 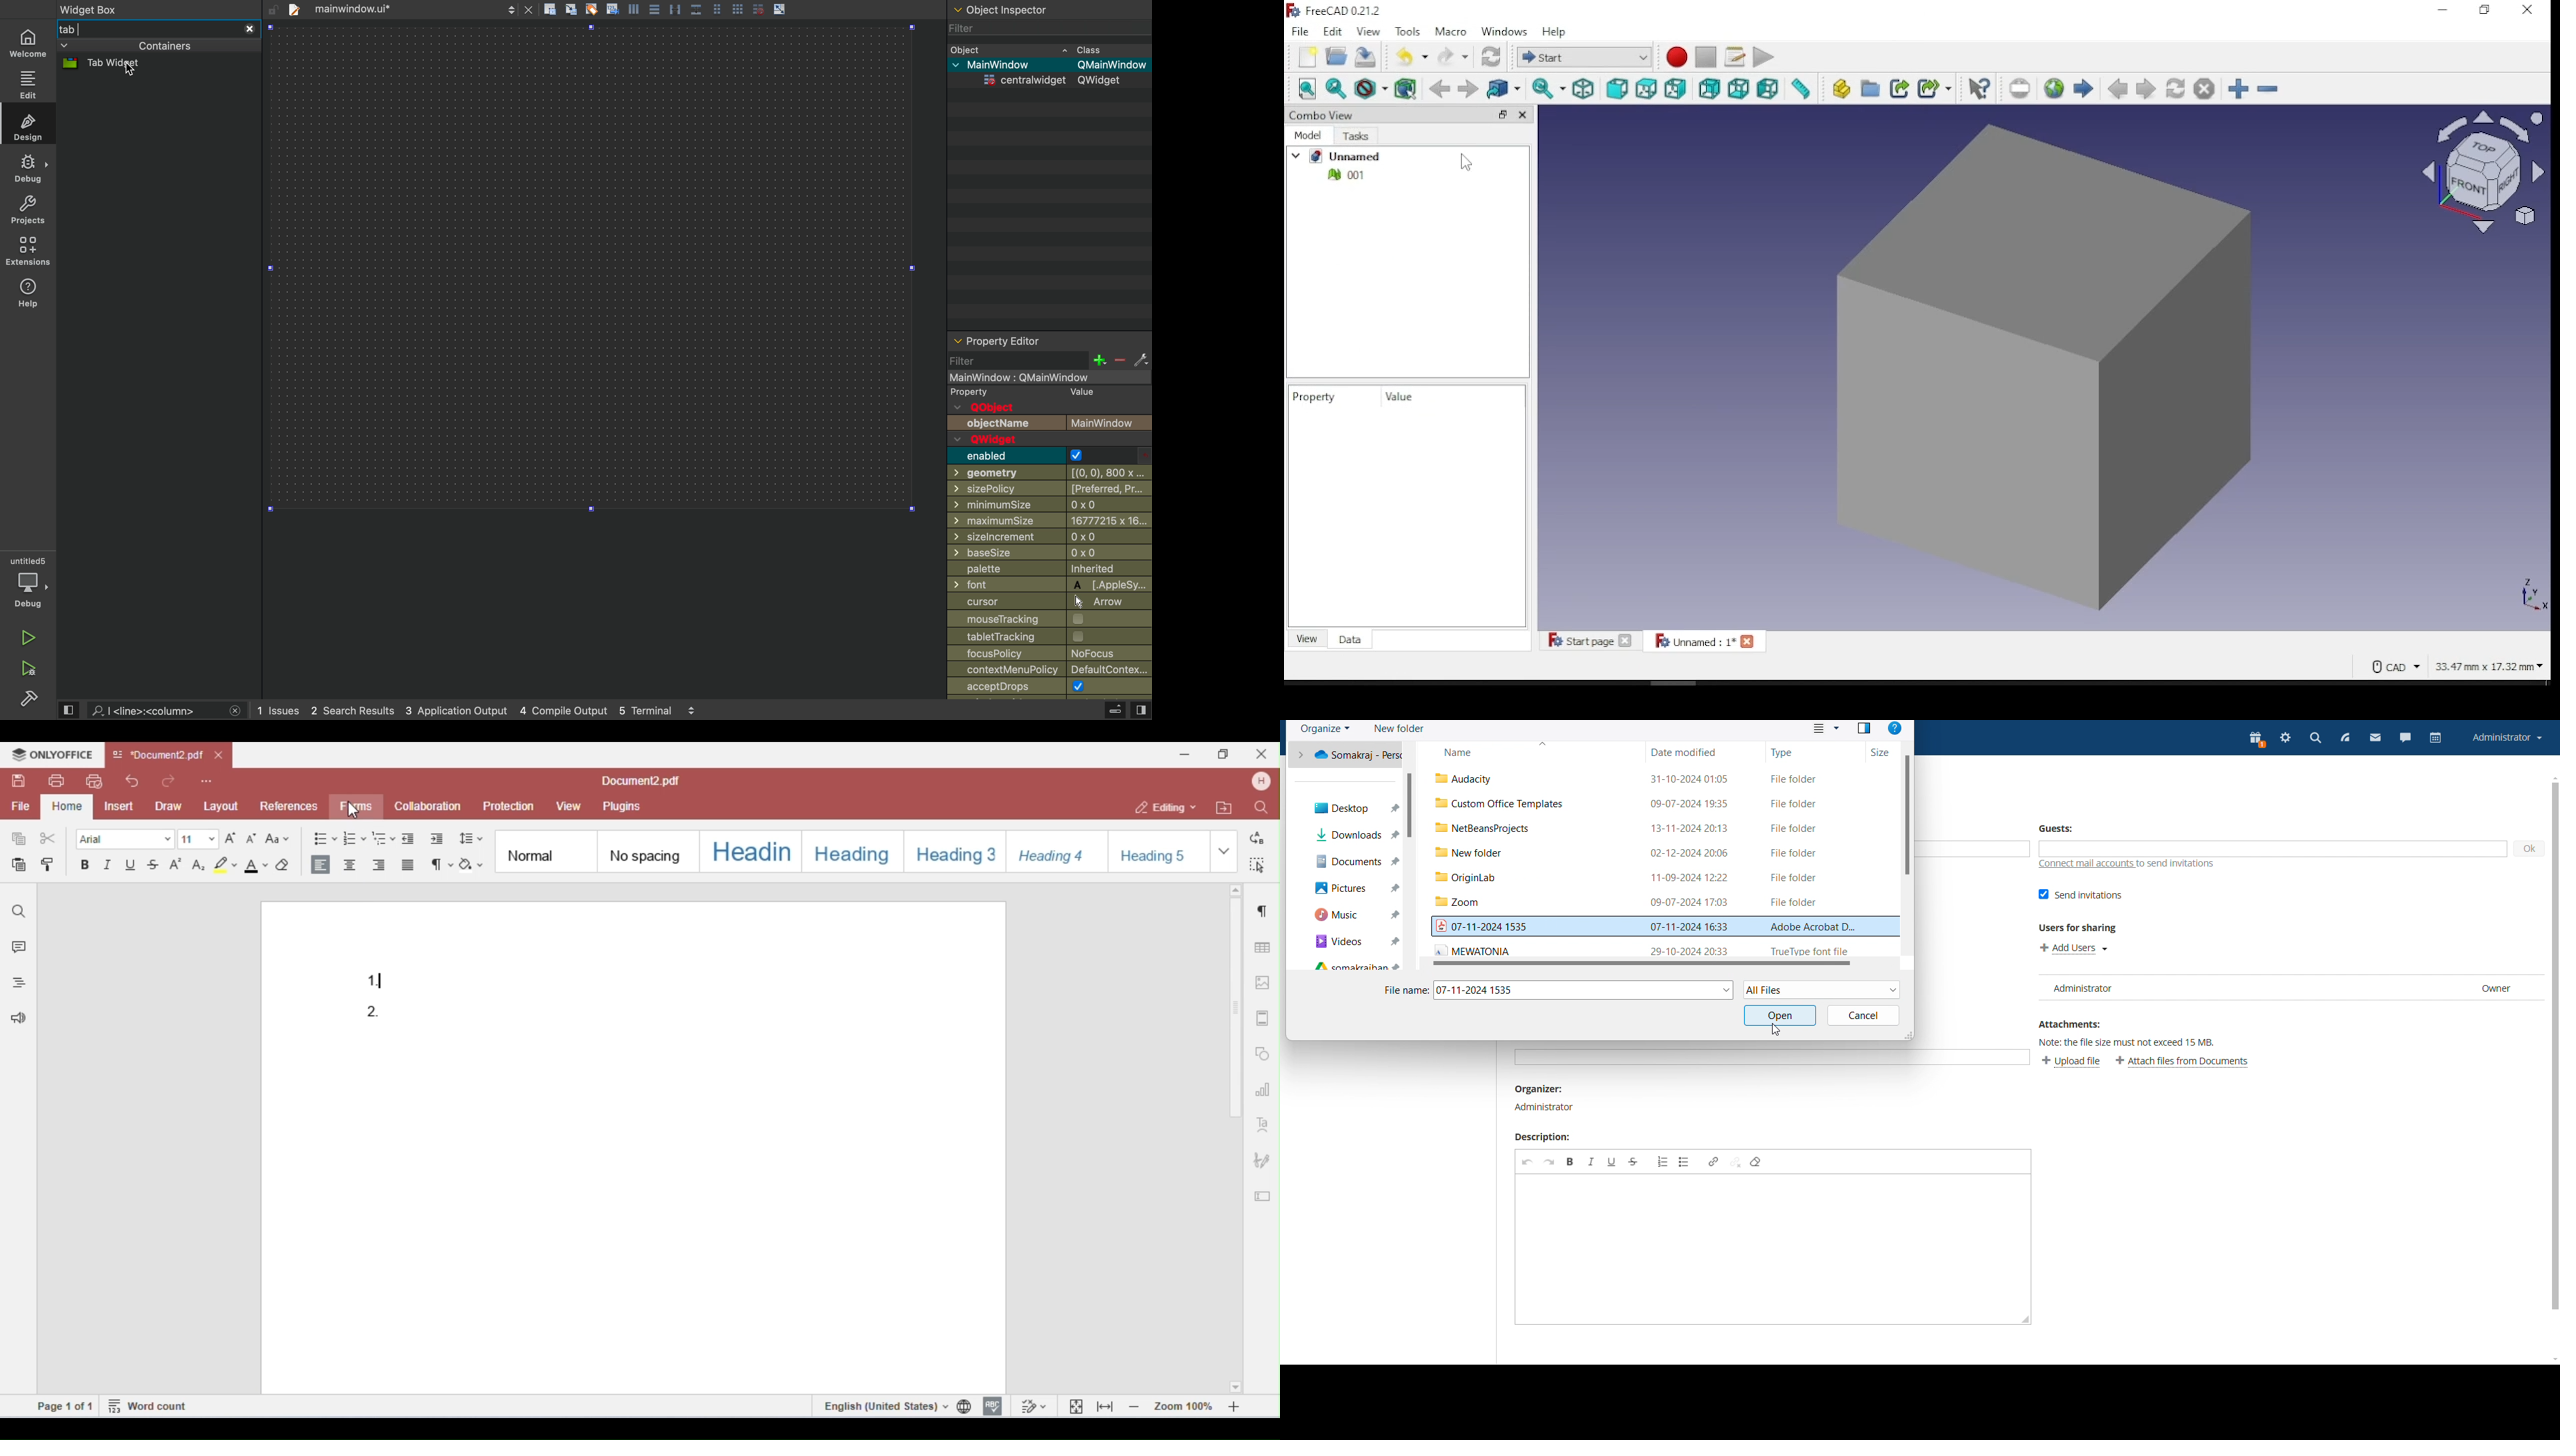 What do you see at coordinates (1354, 889) in the screenshot?
I see `` at bounding box center [1354, 889].